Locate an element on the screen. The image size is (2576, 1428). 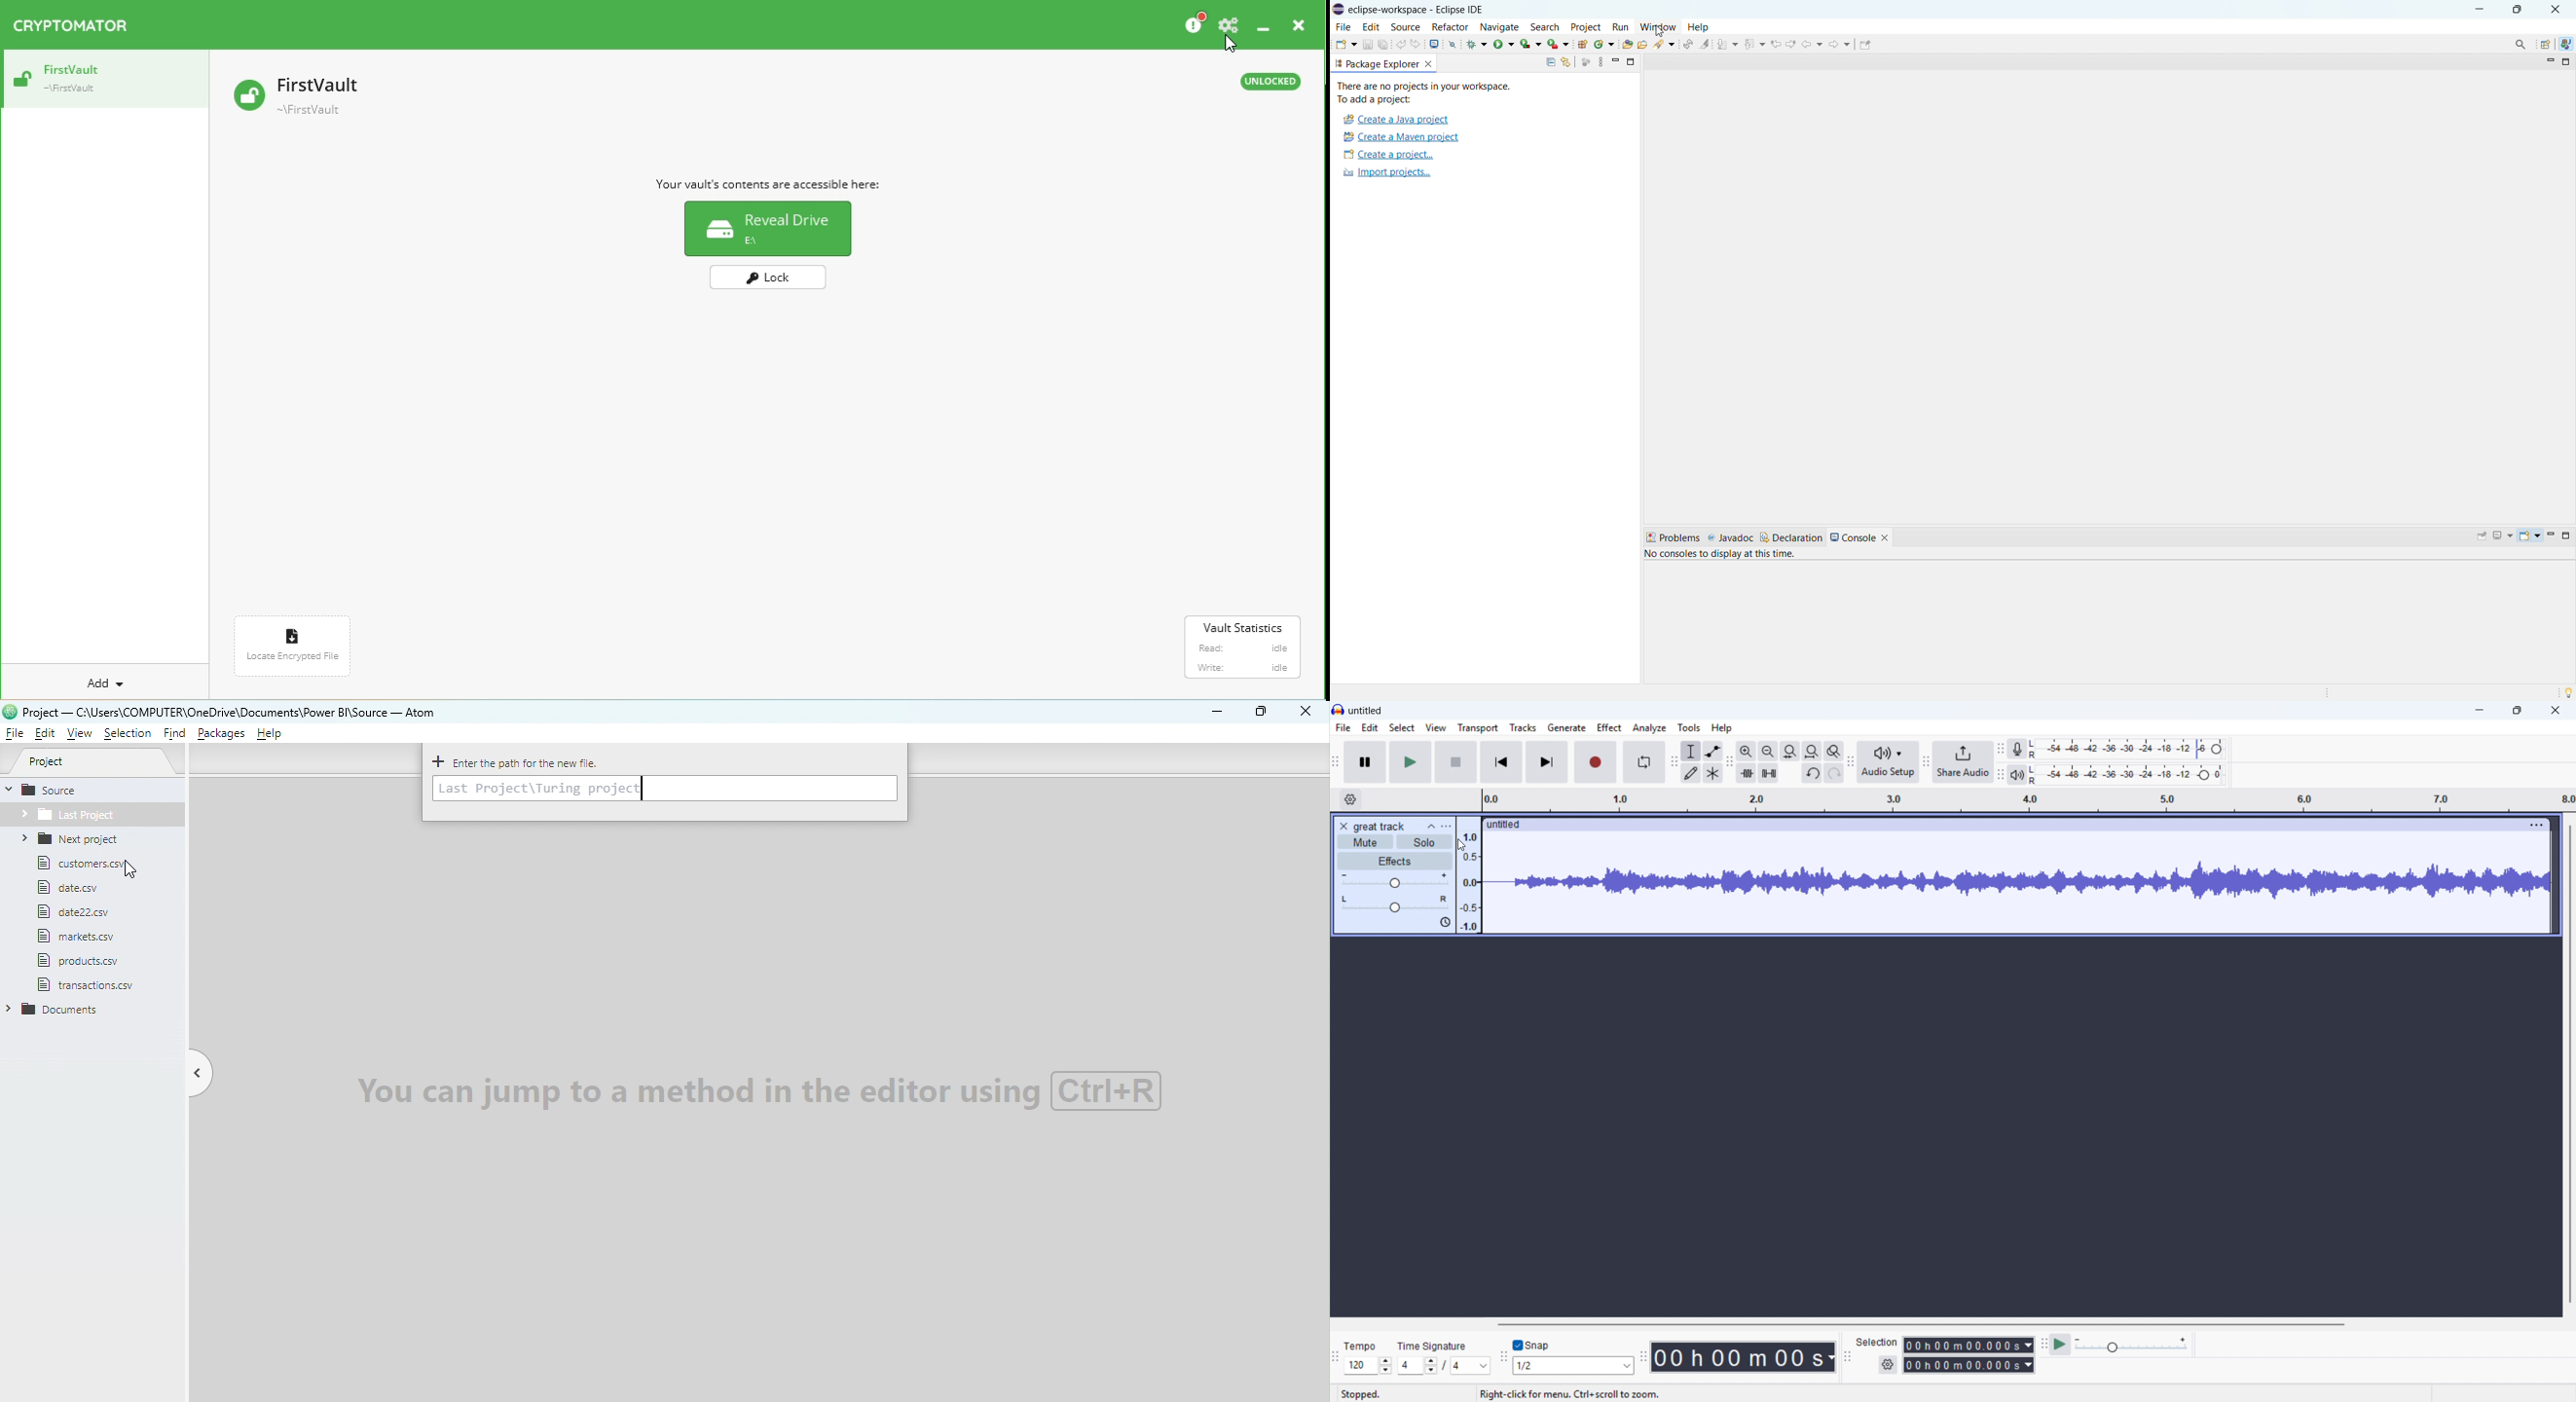
Transport  is located at coordinates (1477, 728).